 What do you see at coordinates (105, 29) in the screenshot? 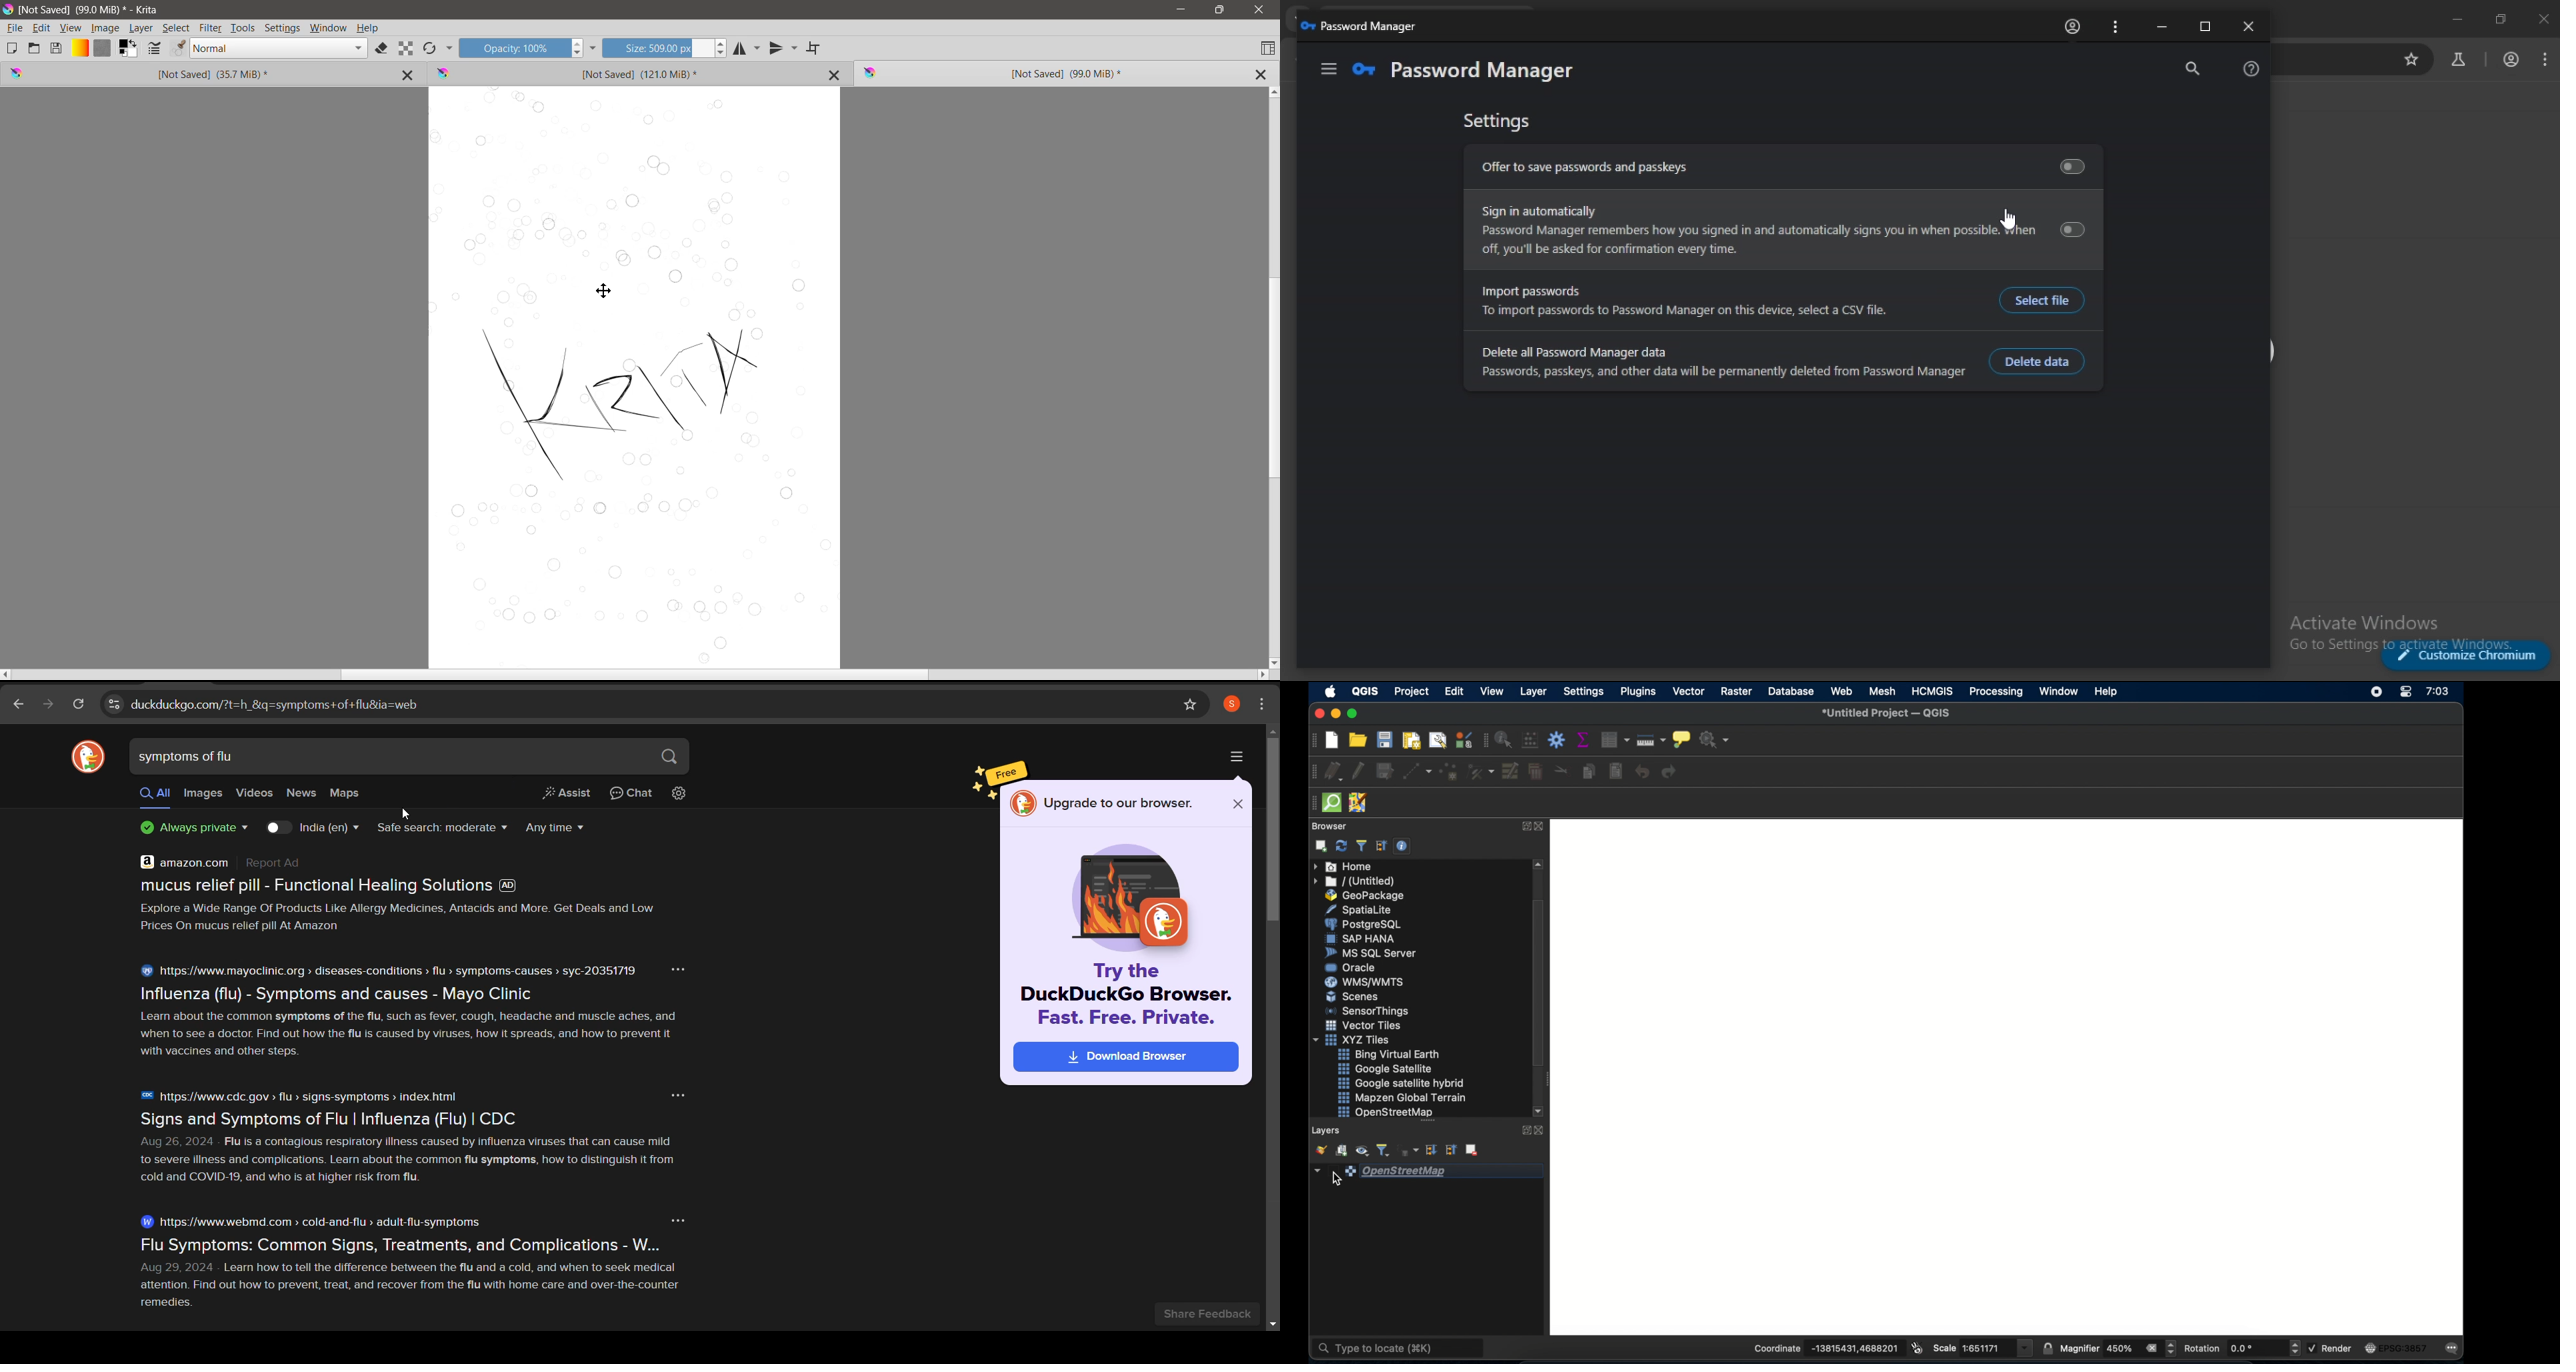
I see `Image` at bounding box center [105, 29].